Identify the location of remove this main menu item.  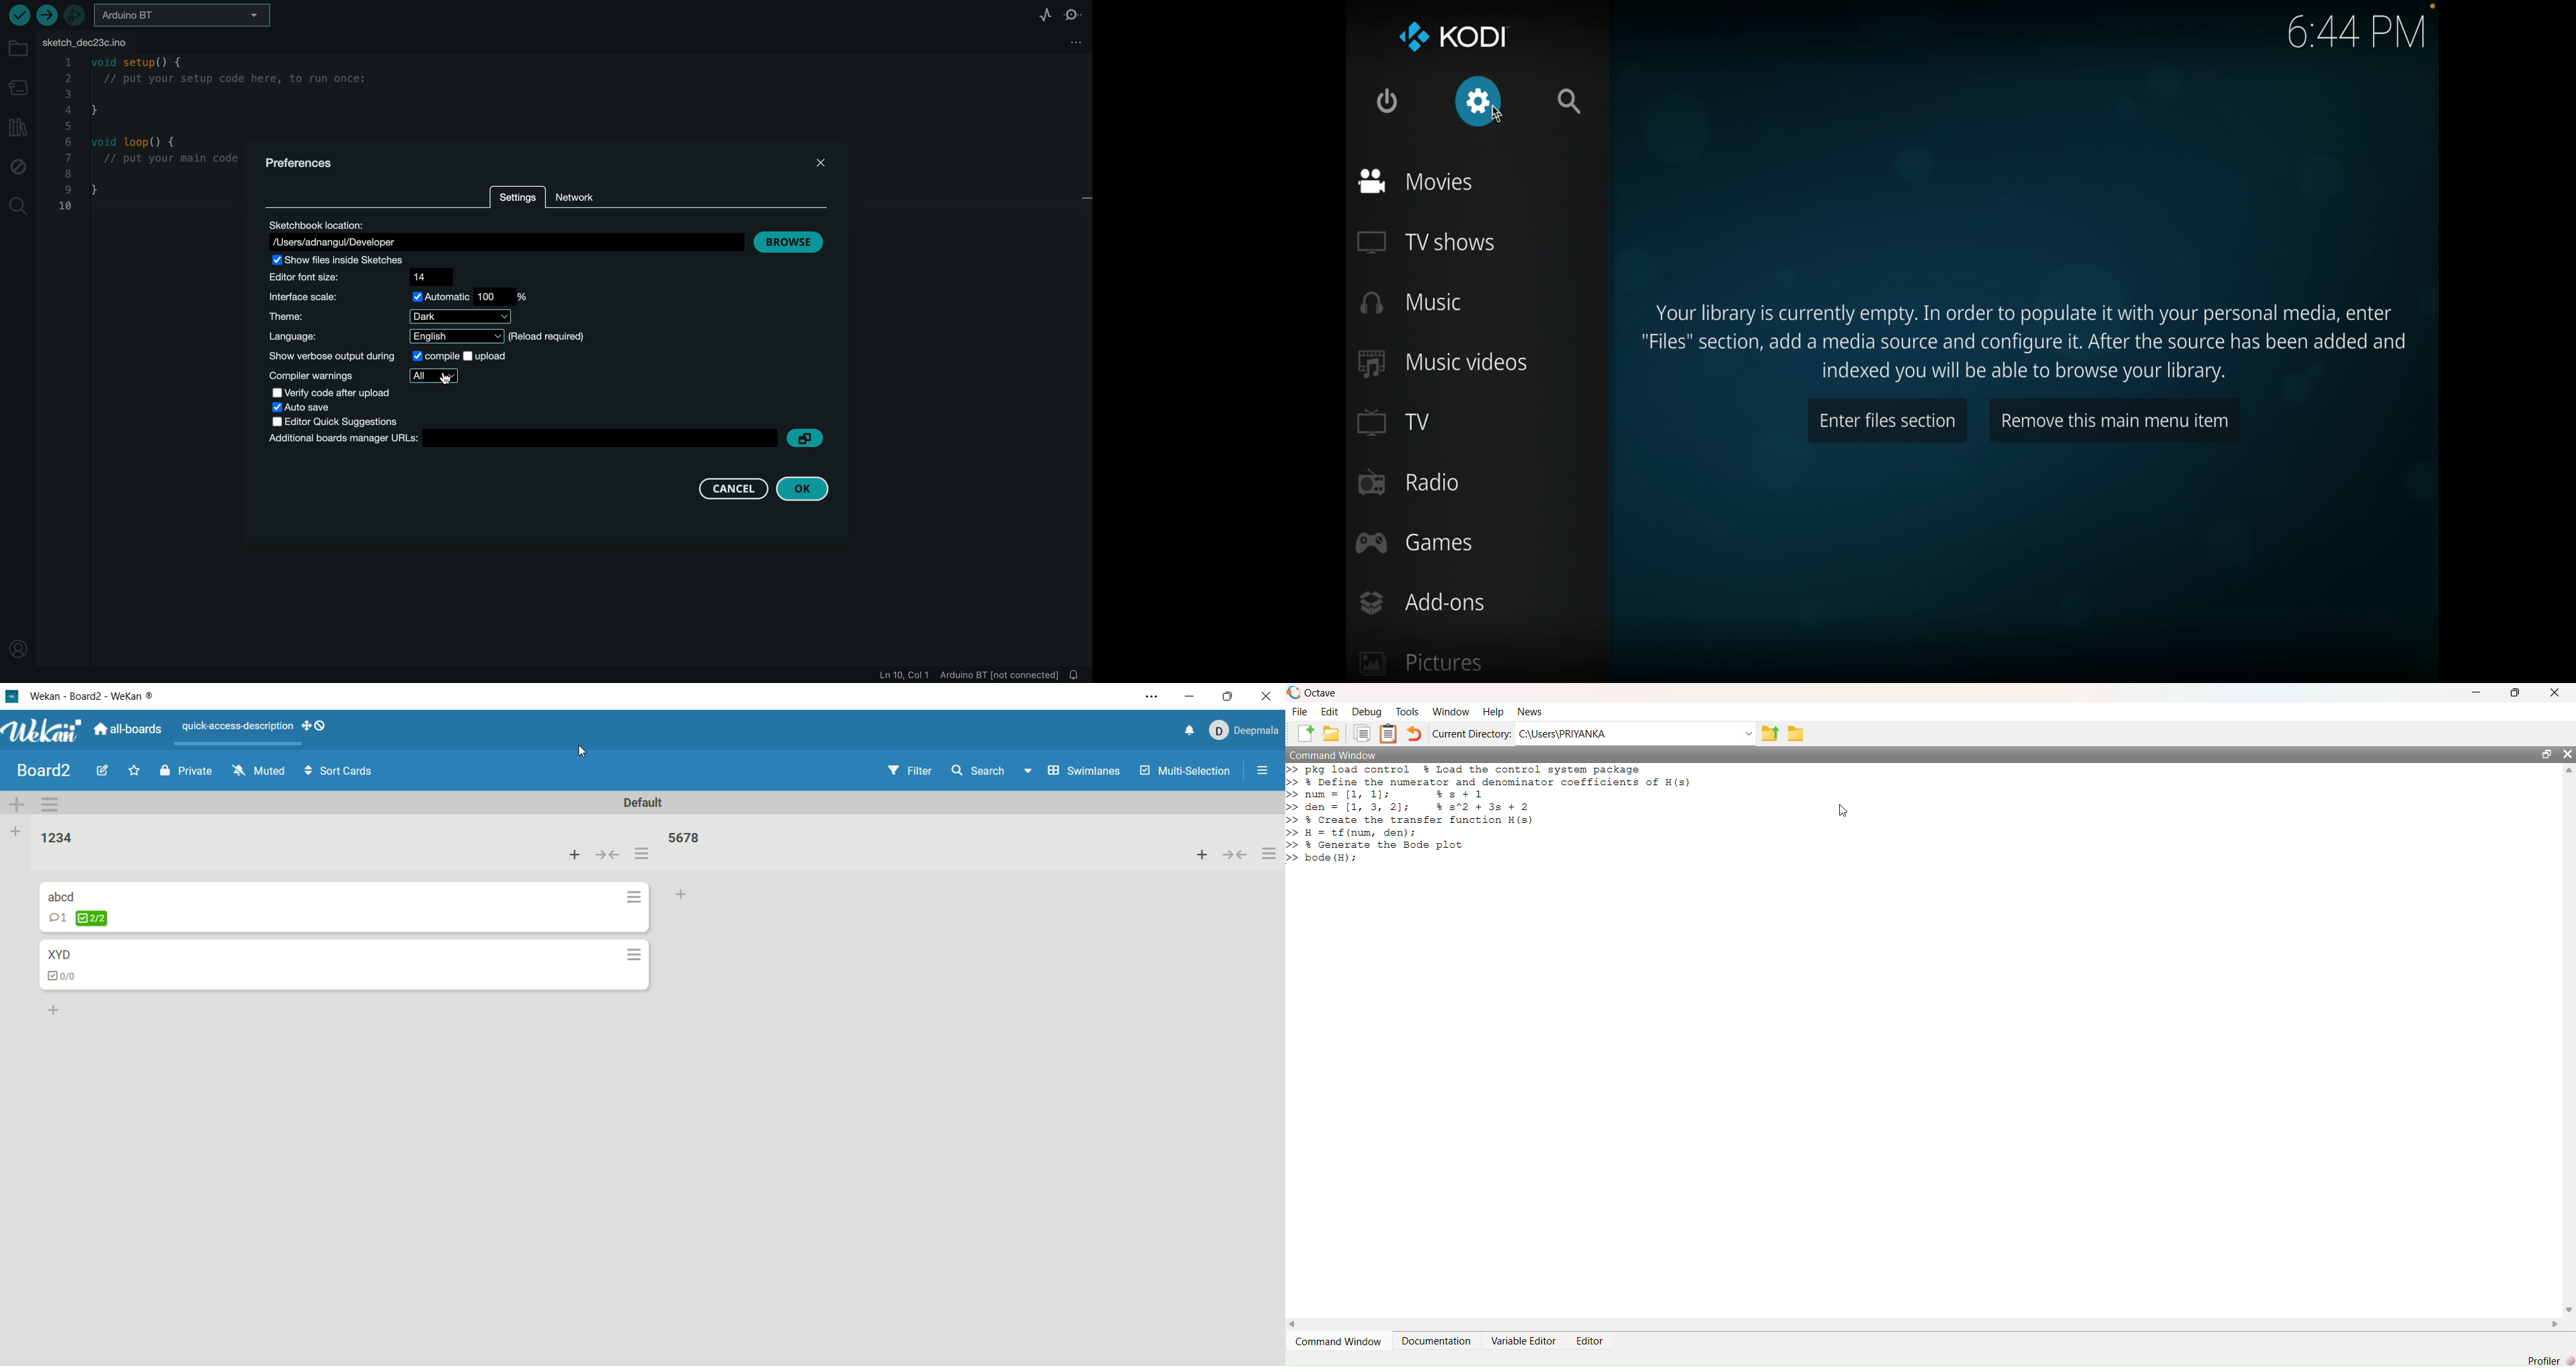
(2115, 419).